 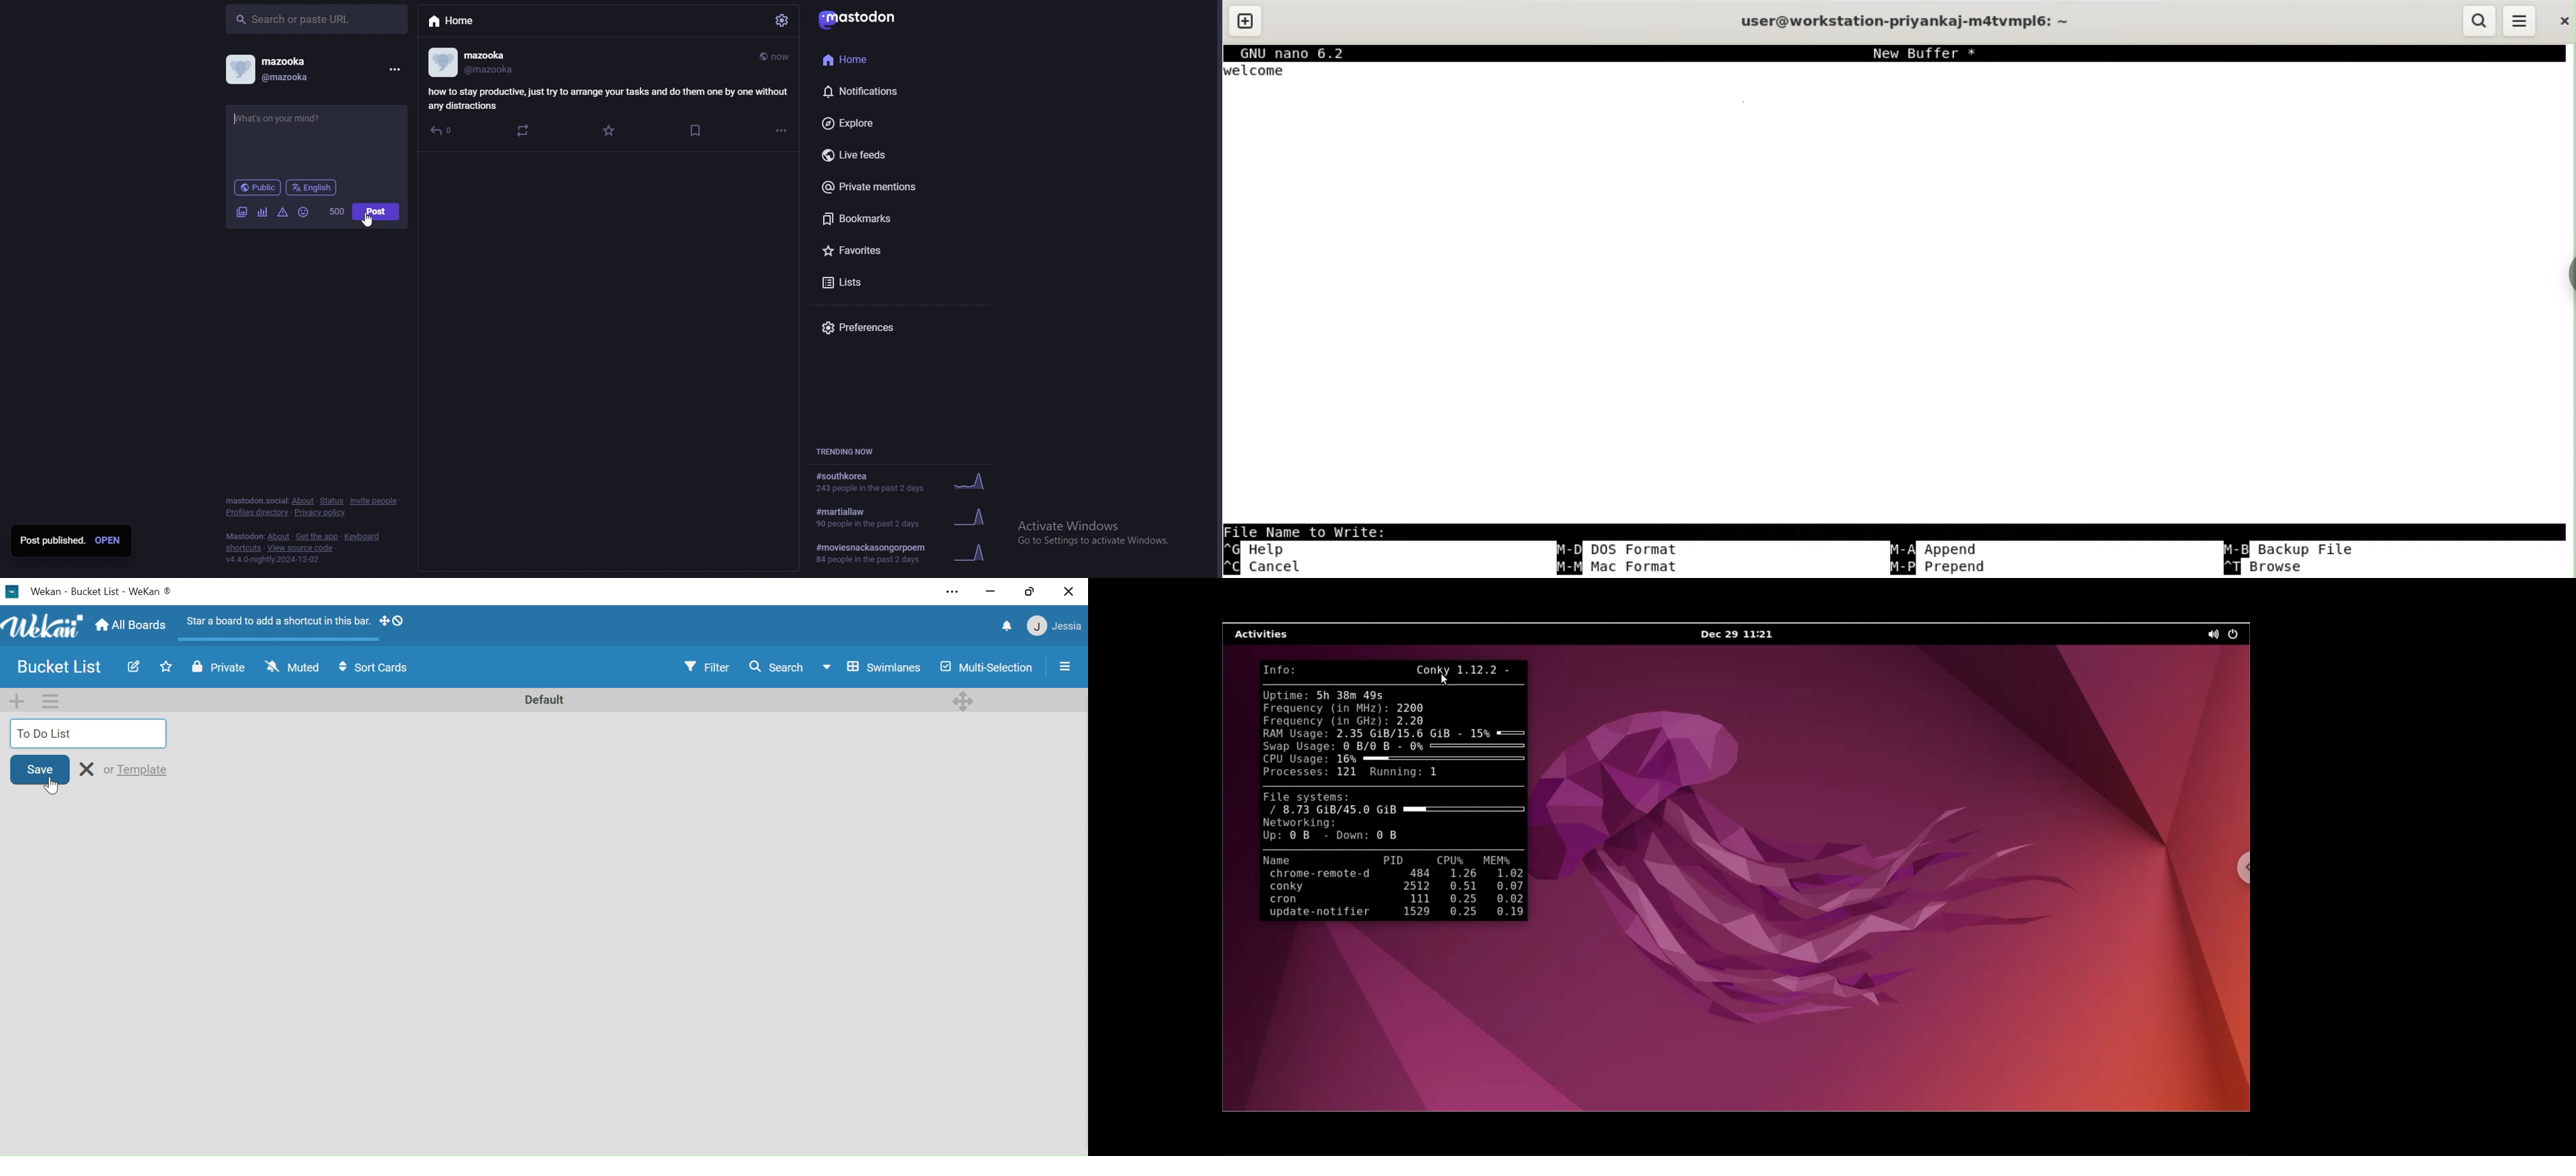 What do you see at coordinates (111, 540) in the screenshot?
I see `open post` at bounding box center [111, 540].